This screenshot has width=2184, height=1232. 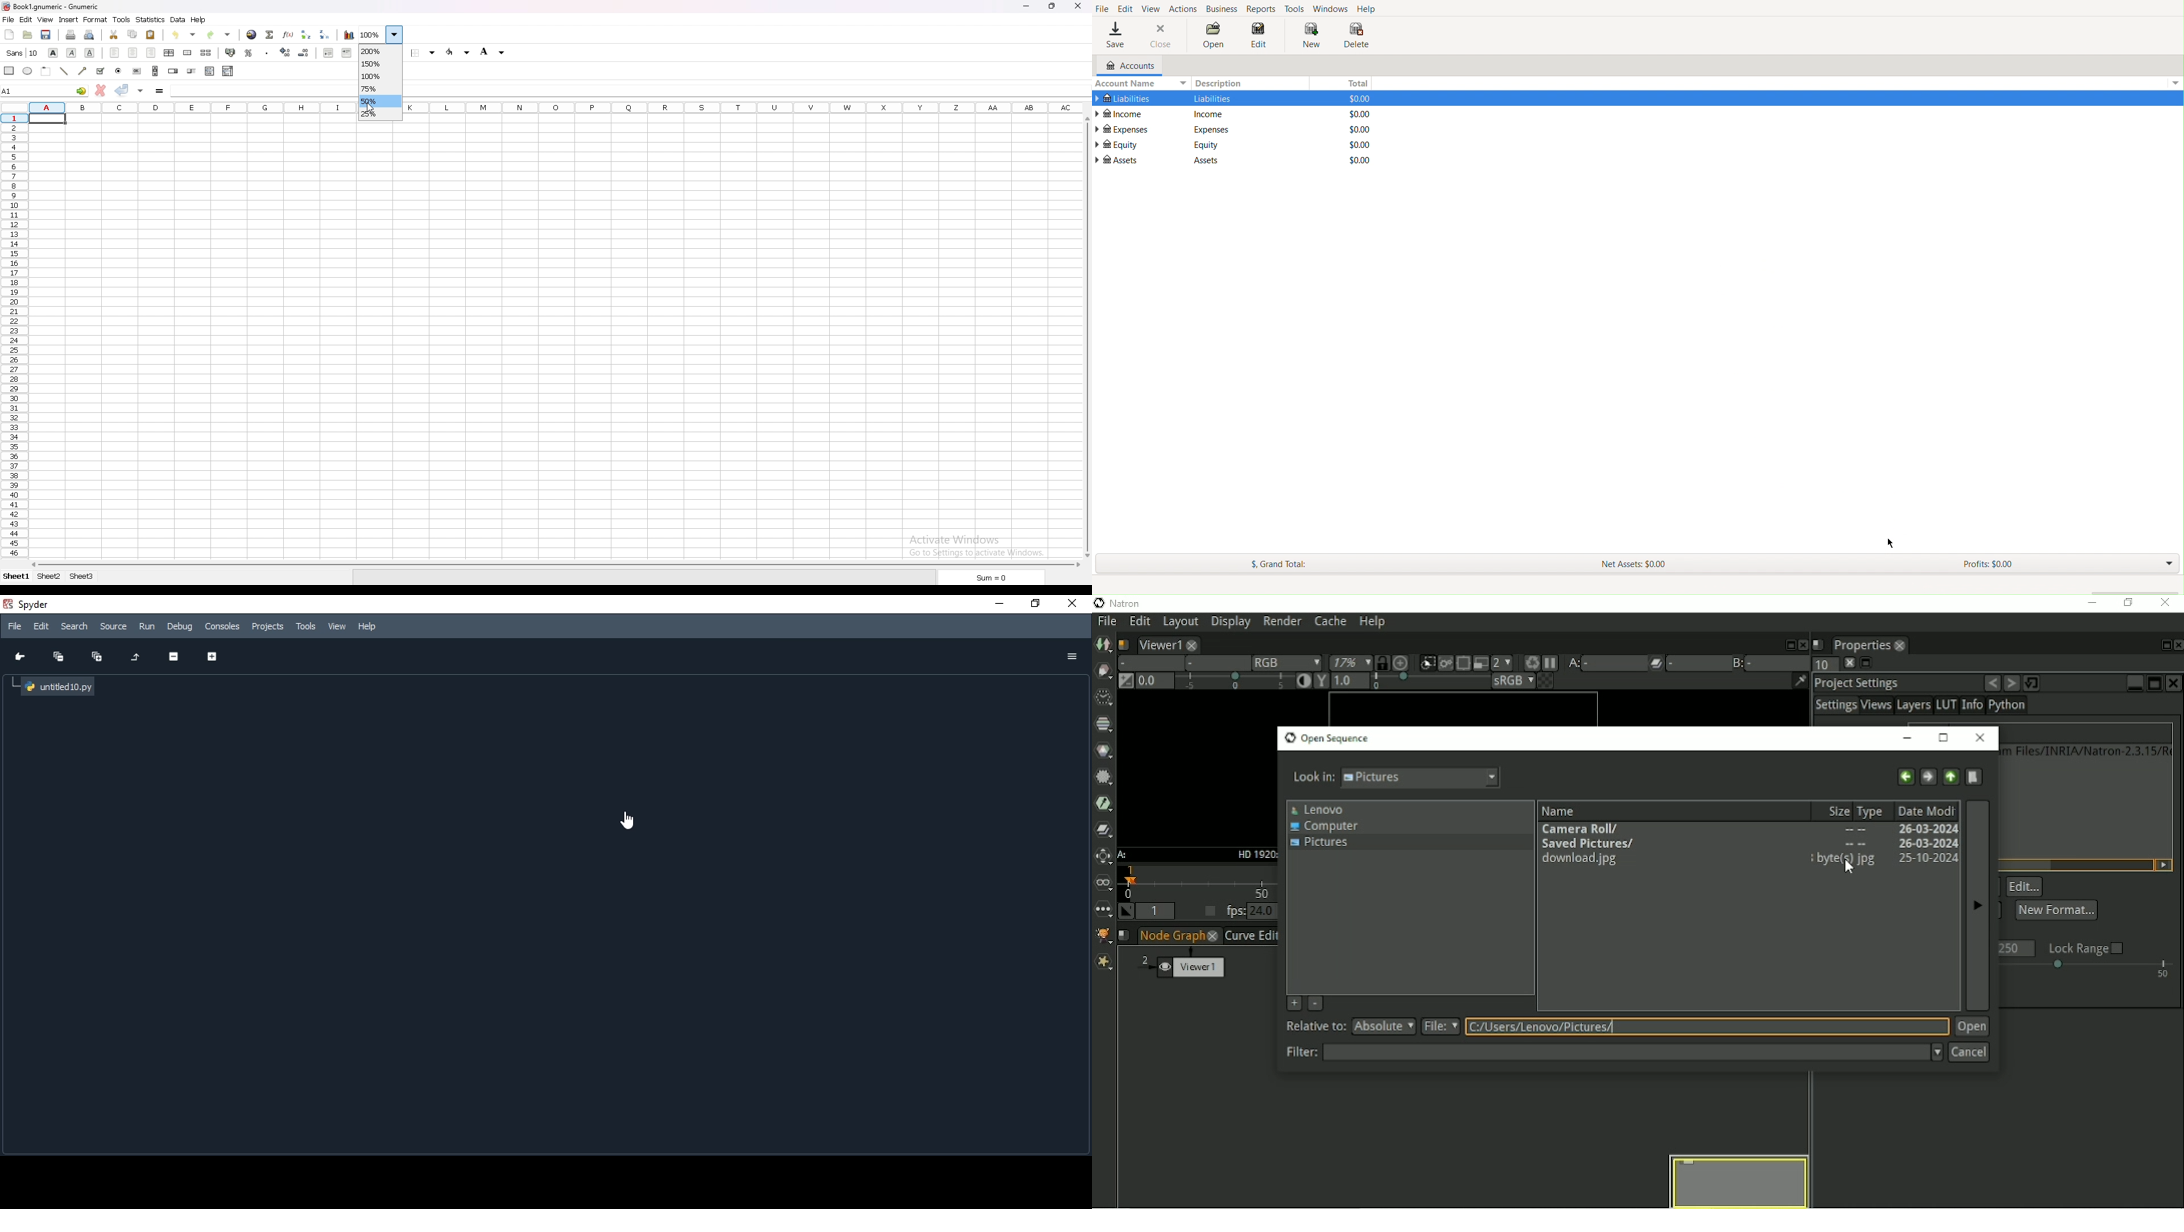 What do you see at coordinates (231, 34) in the screenshot?
I see `Drop down` at bounding box center [231, 34].